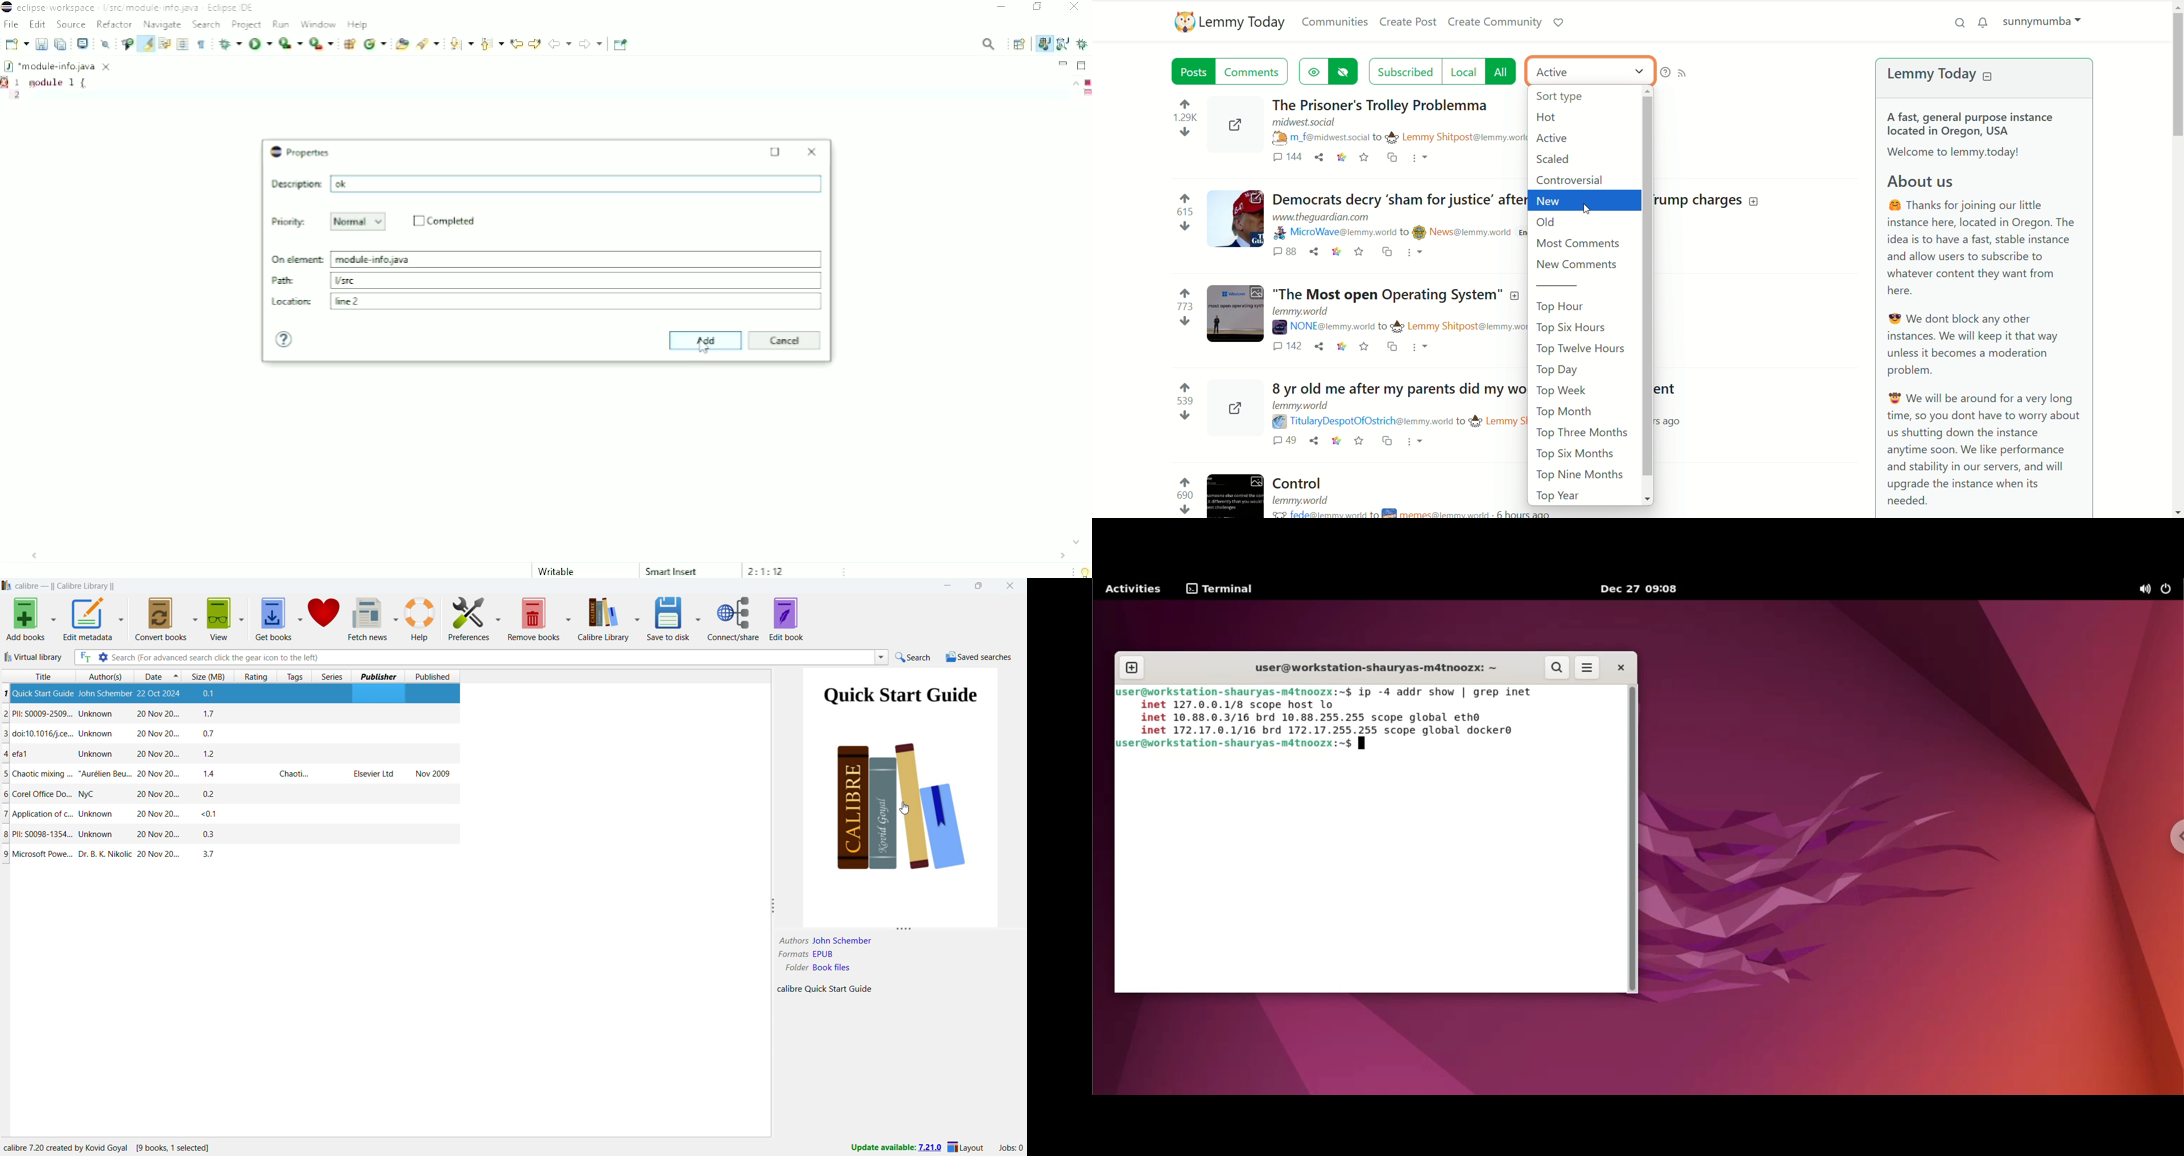  I want to click on order, so click(176, 675).